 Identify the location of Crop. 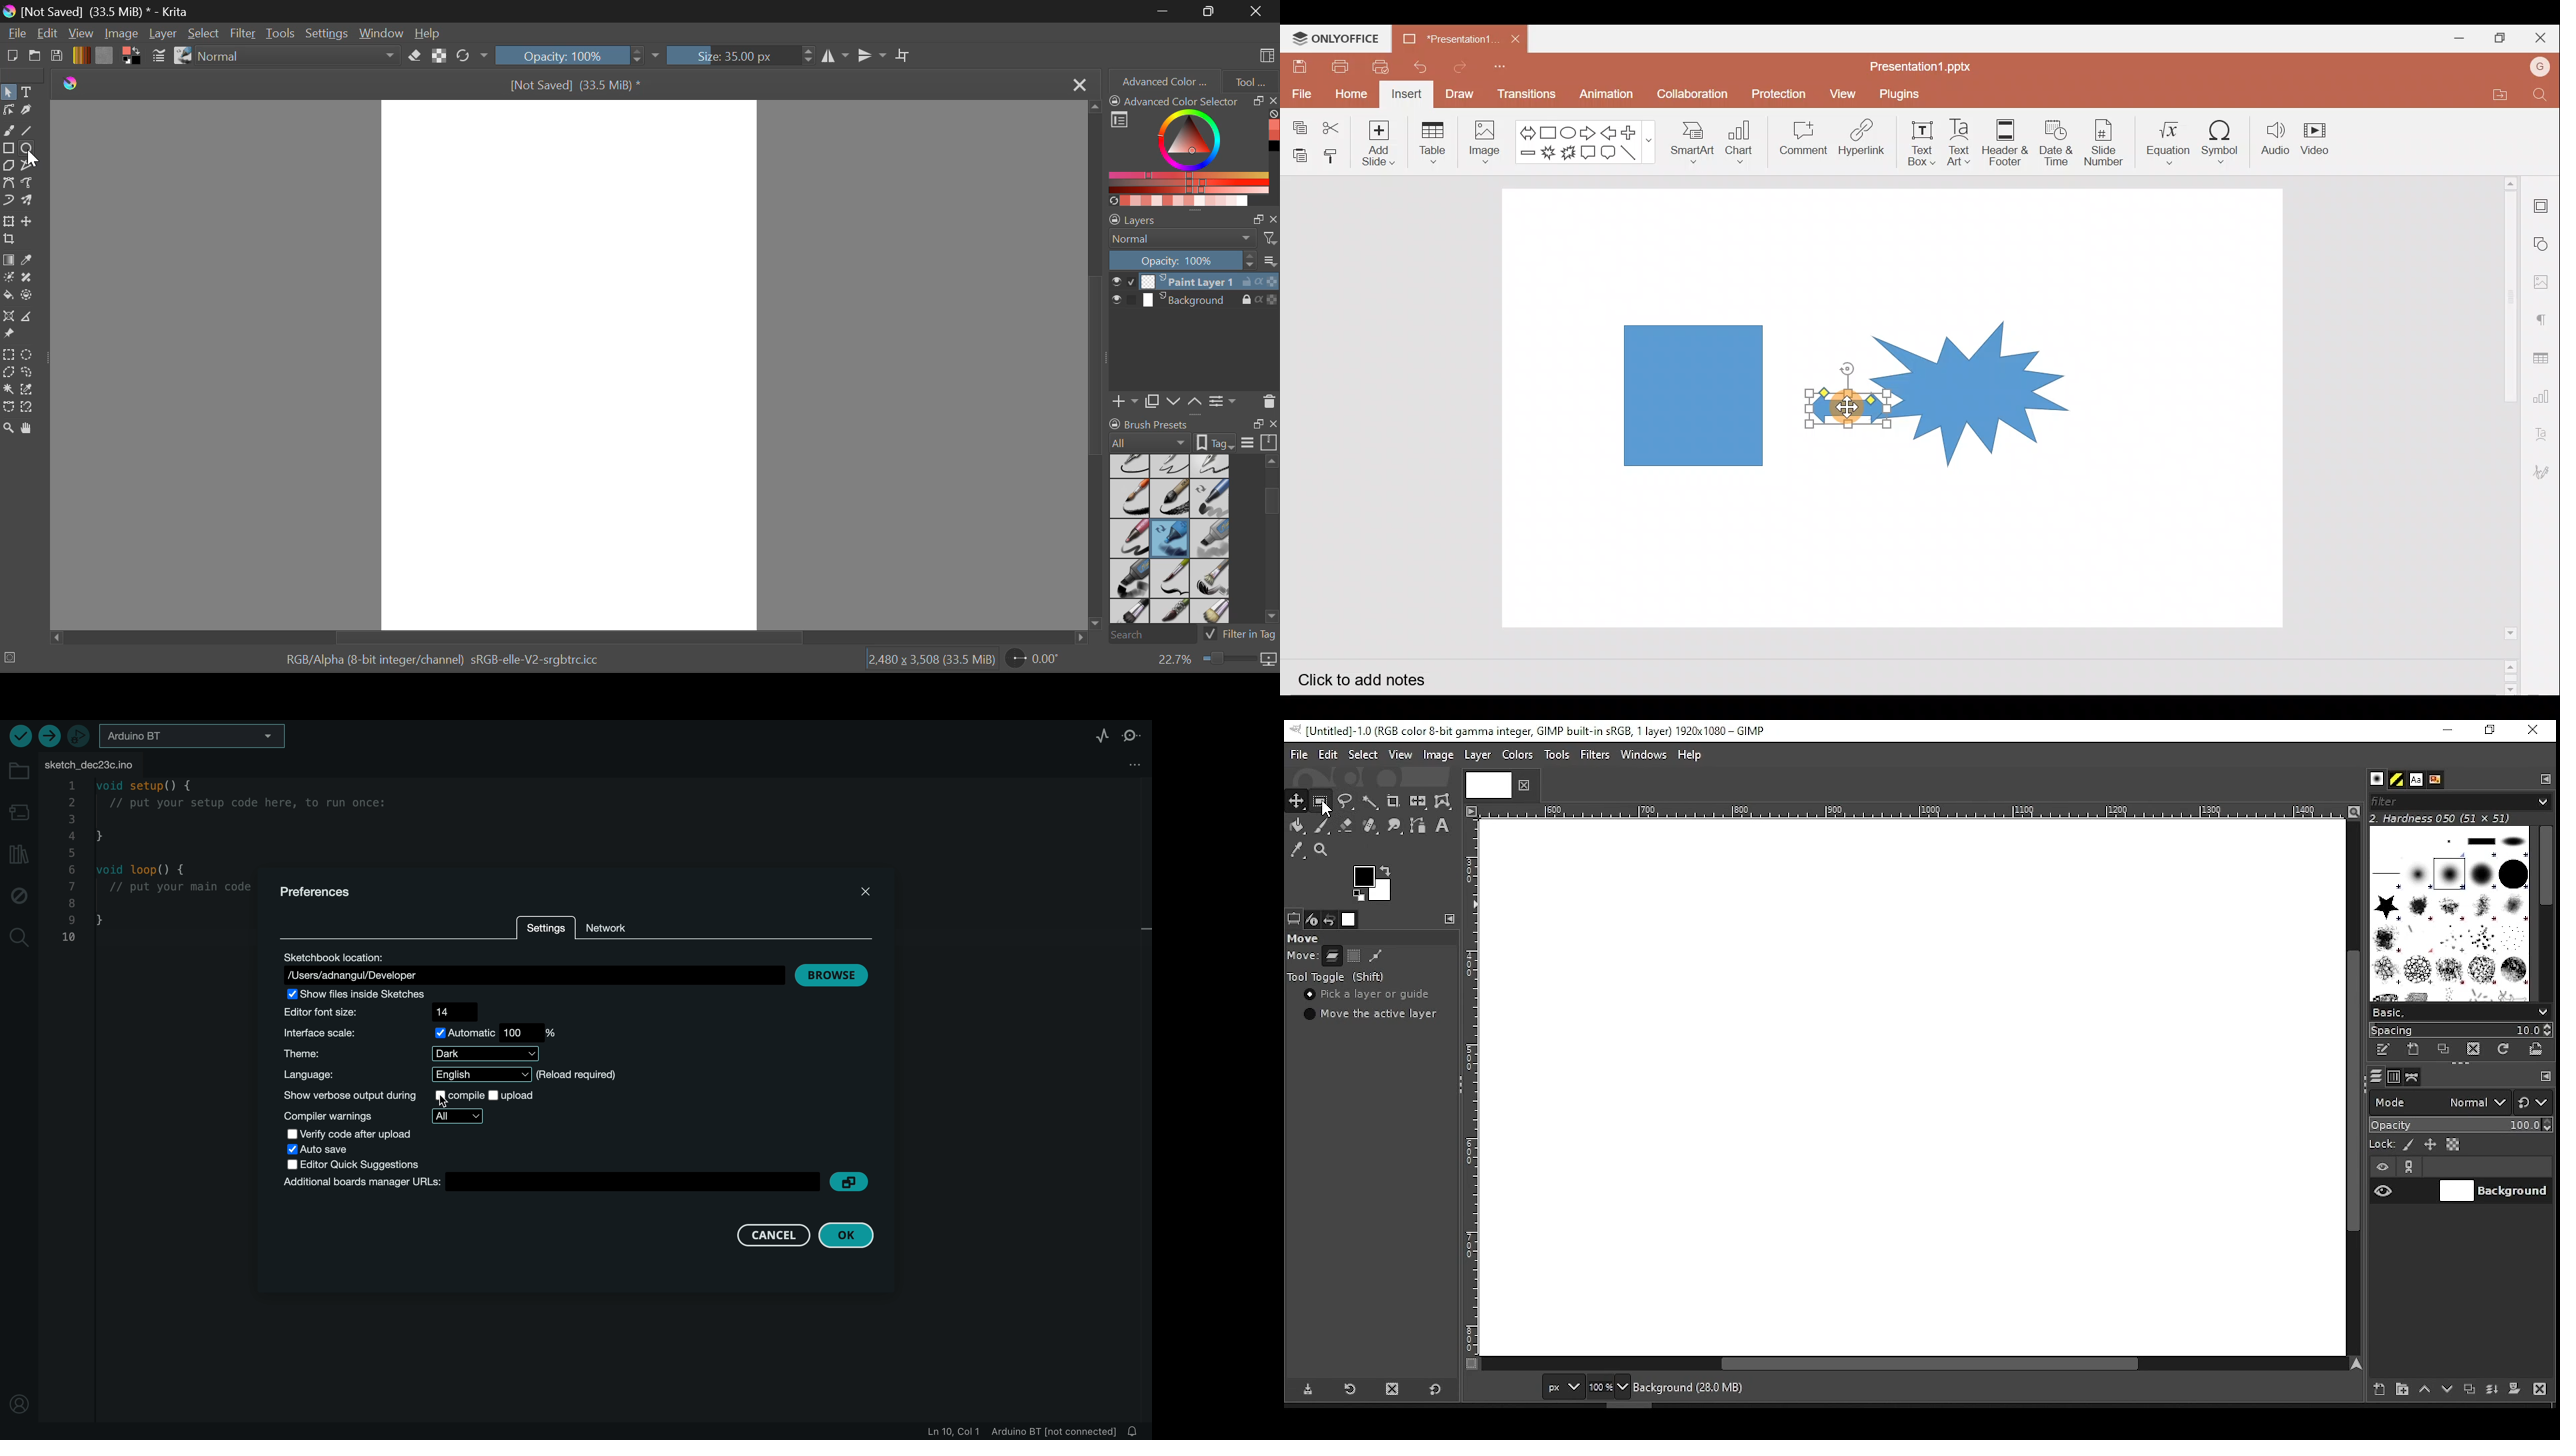
(905, 56).